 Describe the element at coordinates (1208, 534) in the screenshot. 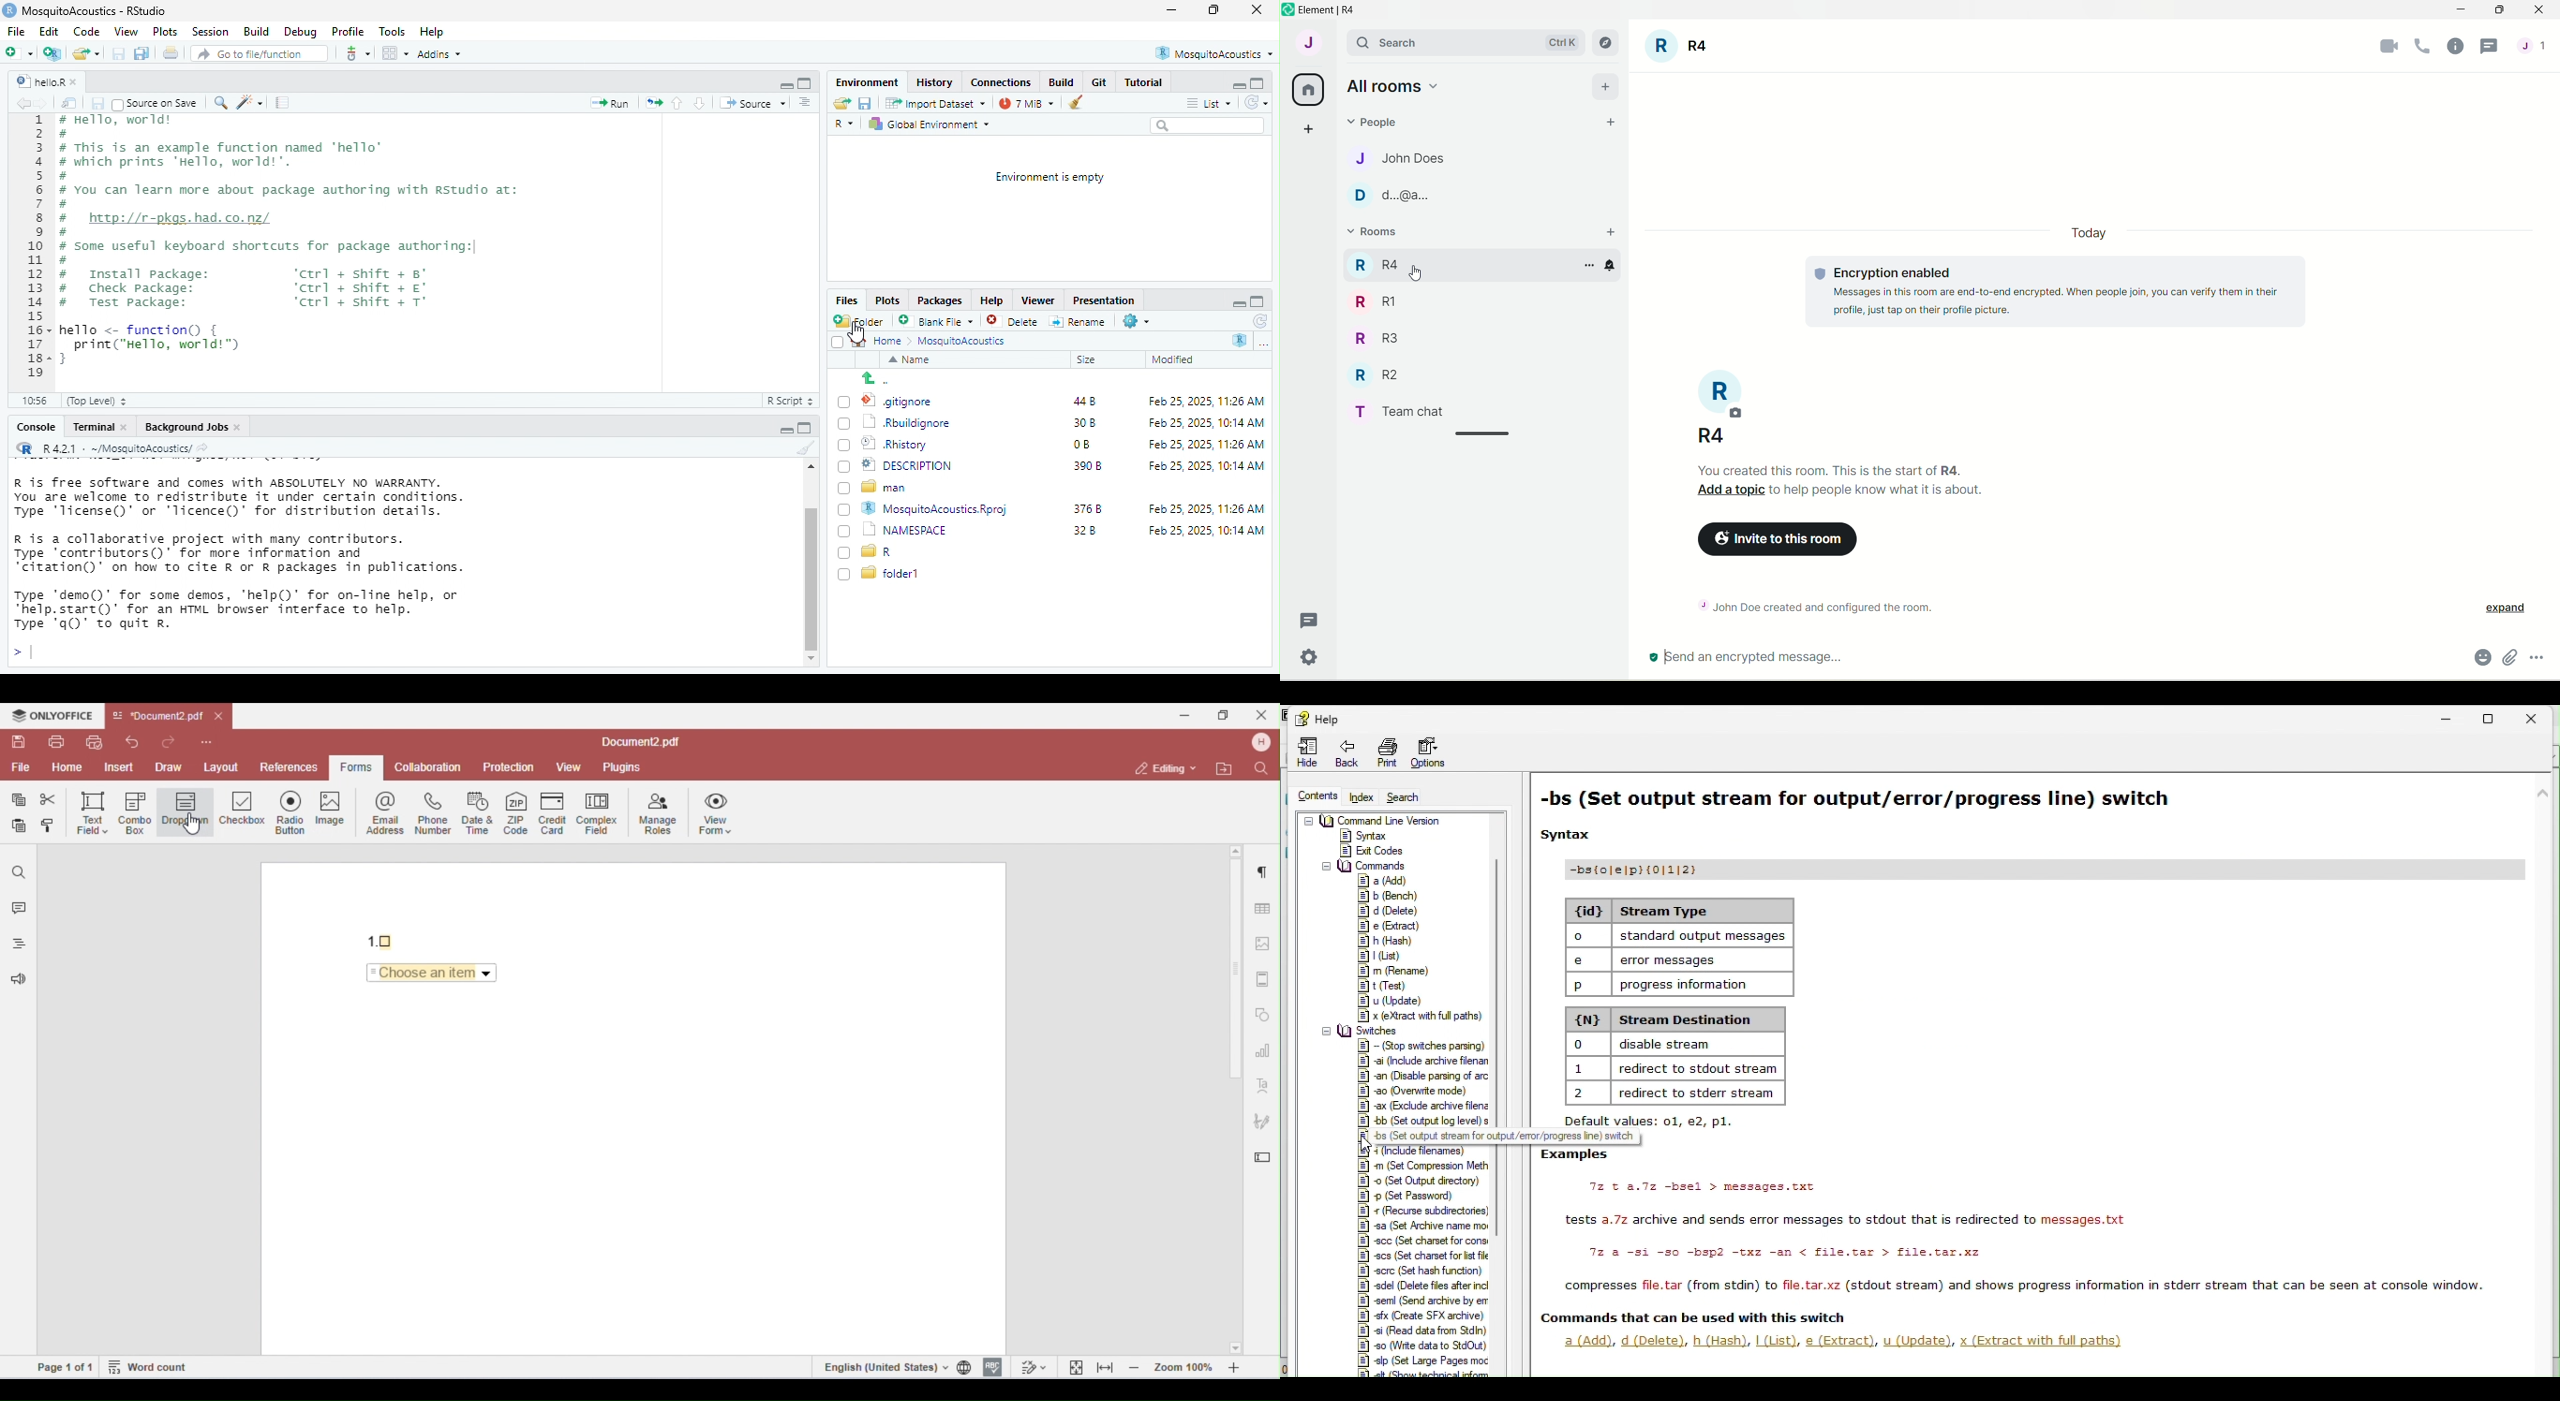

I see `Feb 25,2025, 10:14 AM` at that location.